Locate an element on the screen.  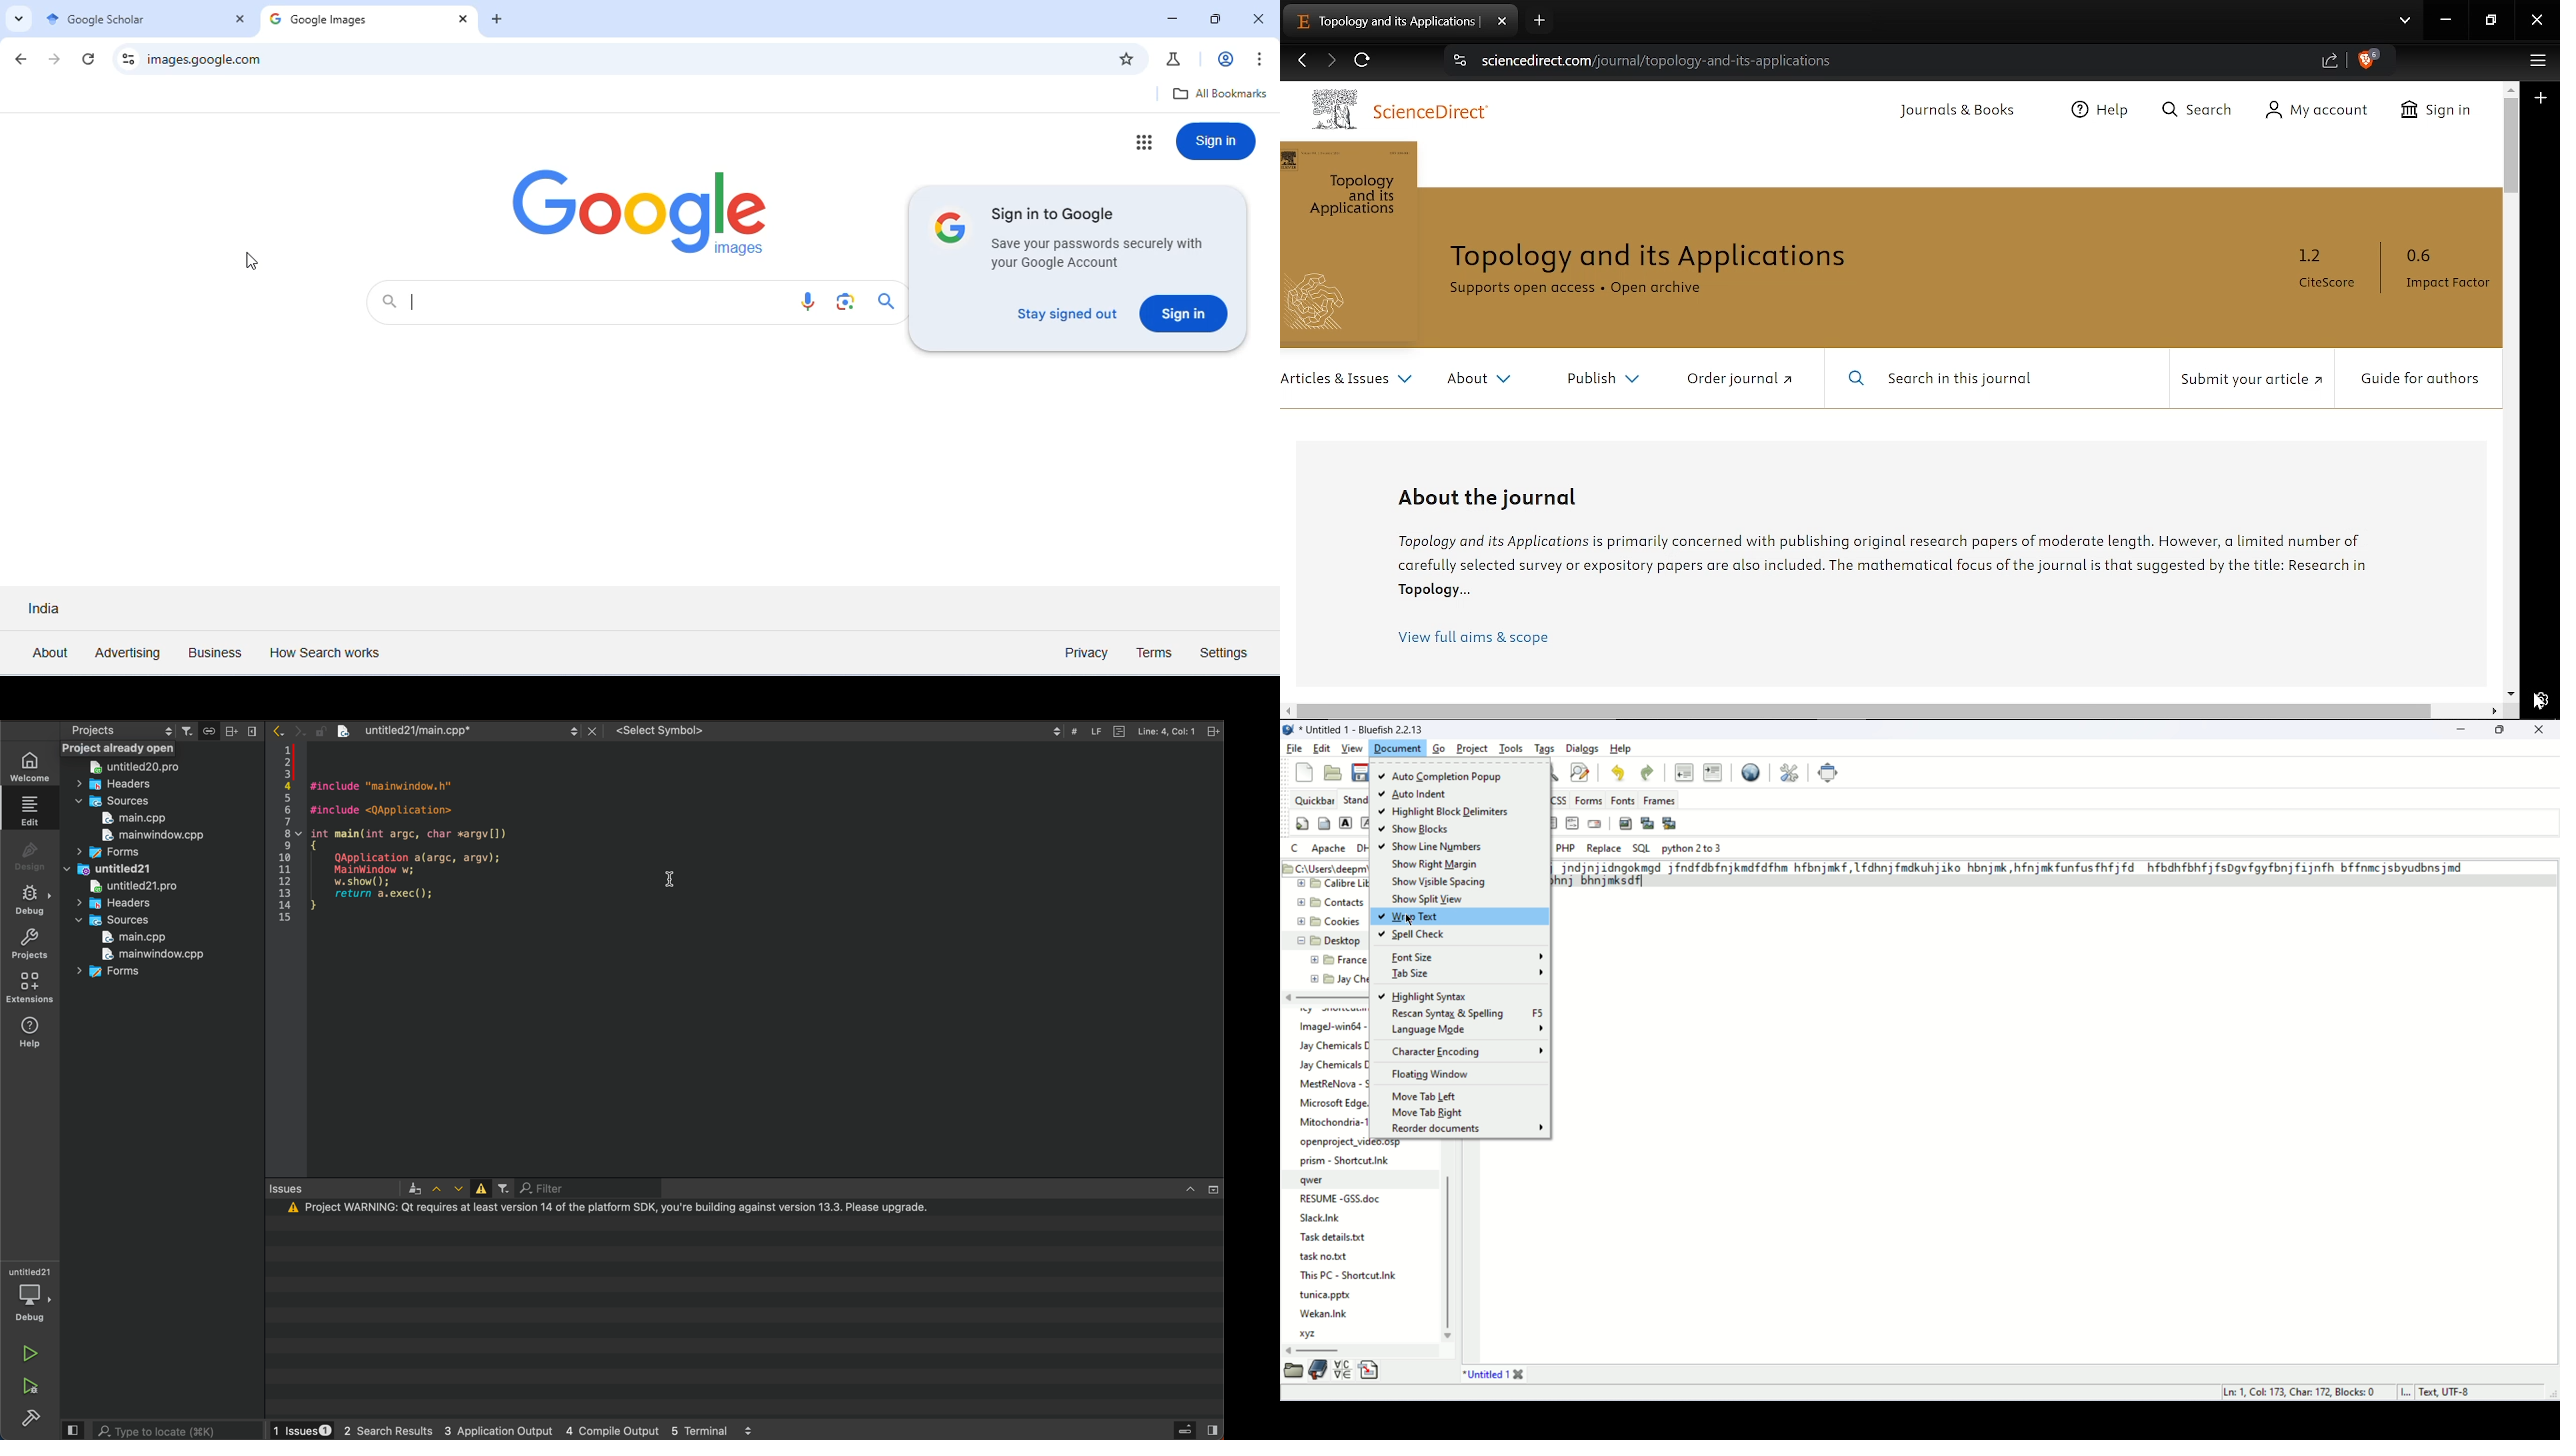
sources is located at coordinates (111, 801).